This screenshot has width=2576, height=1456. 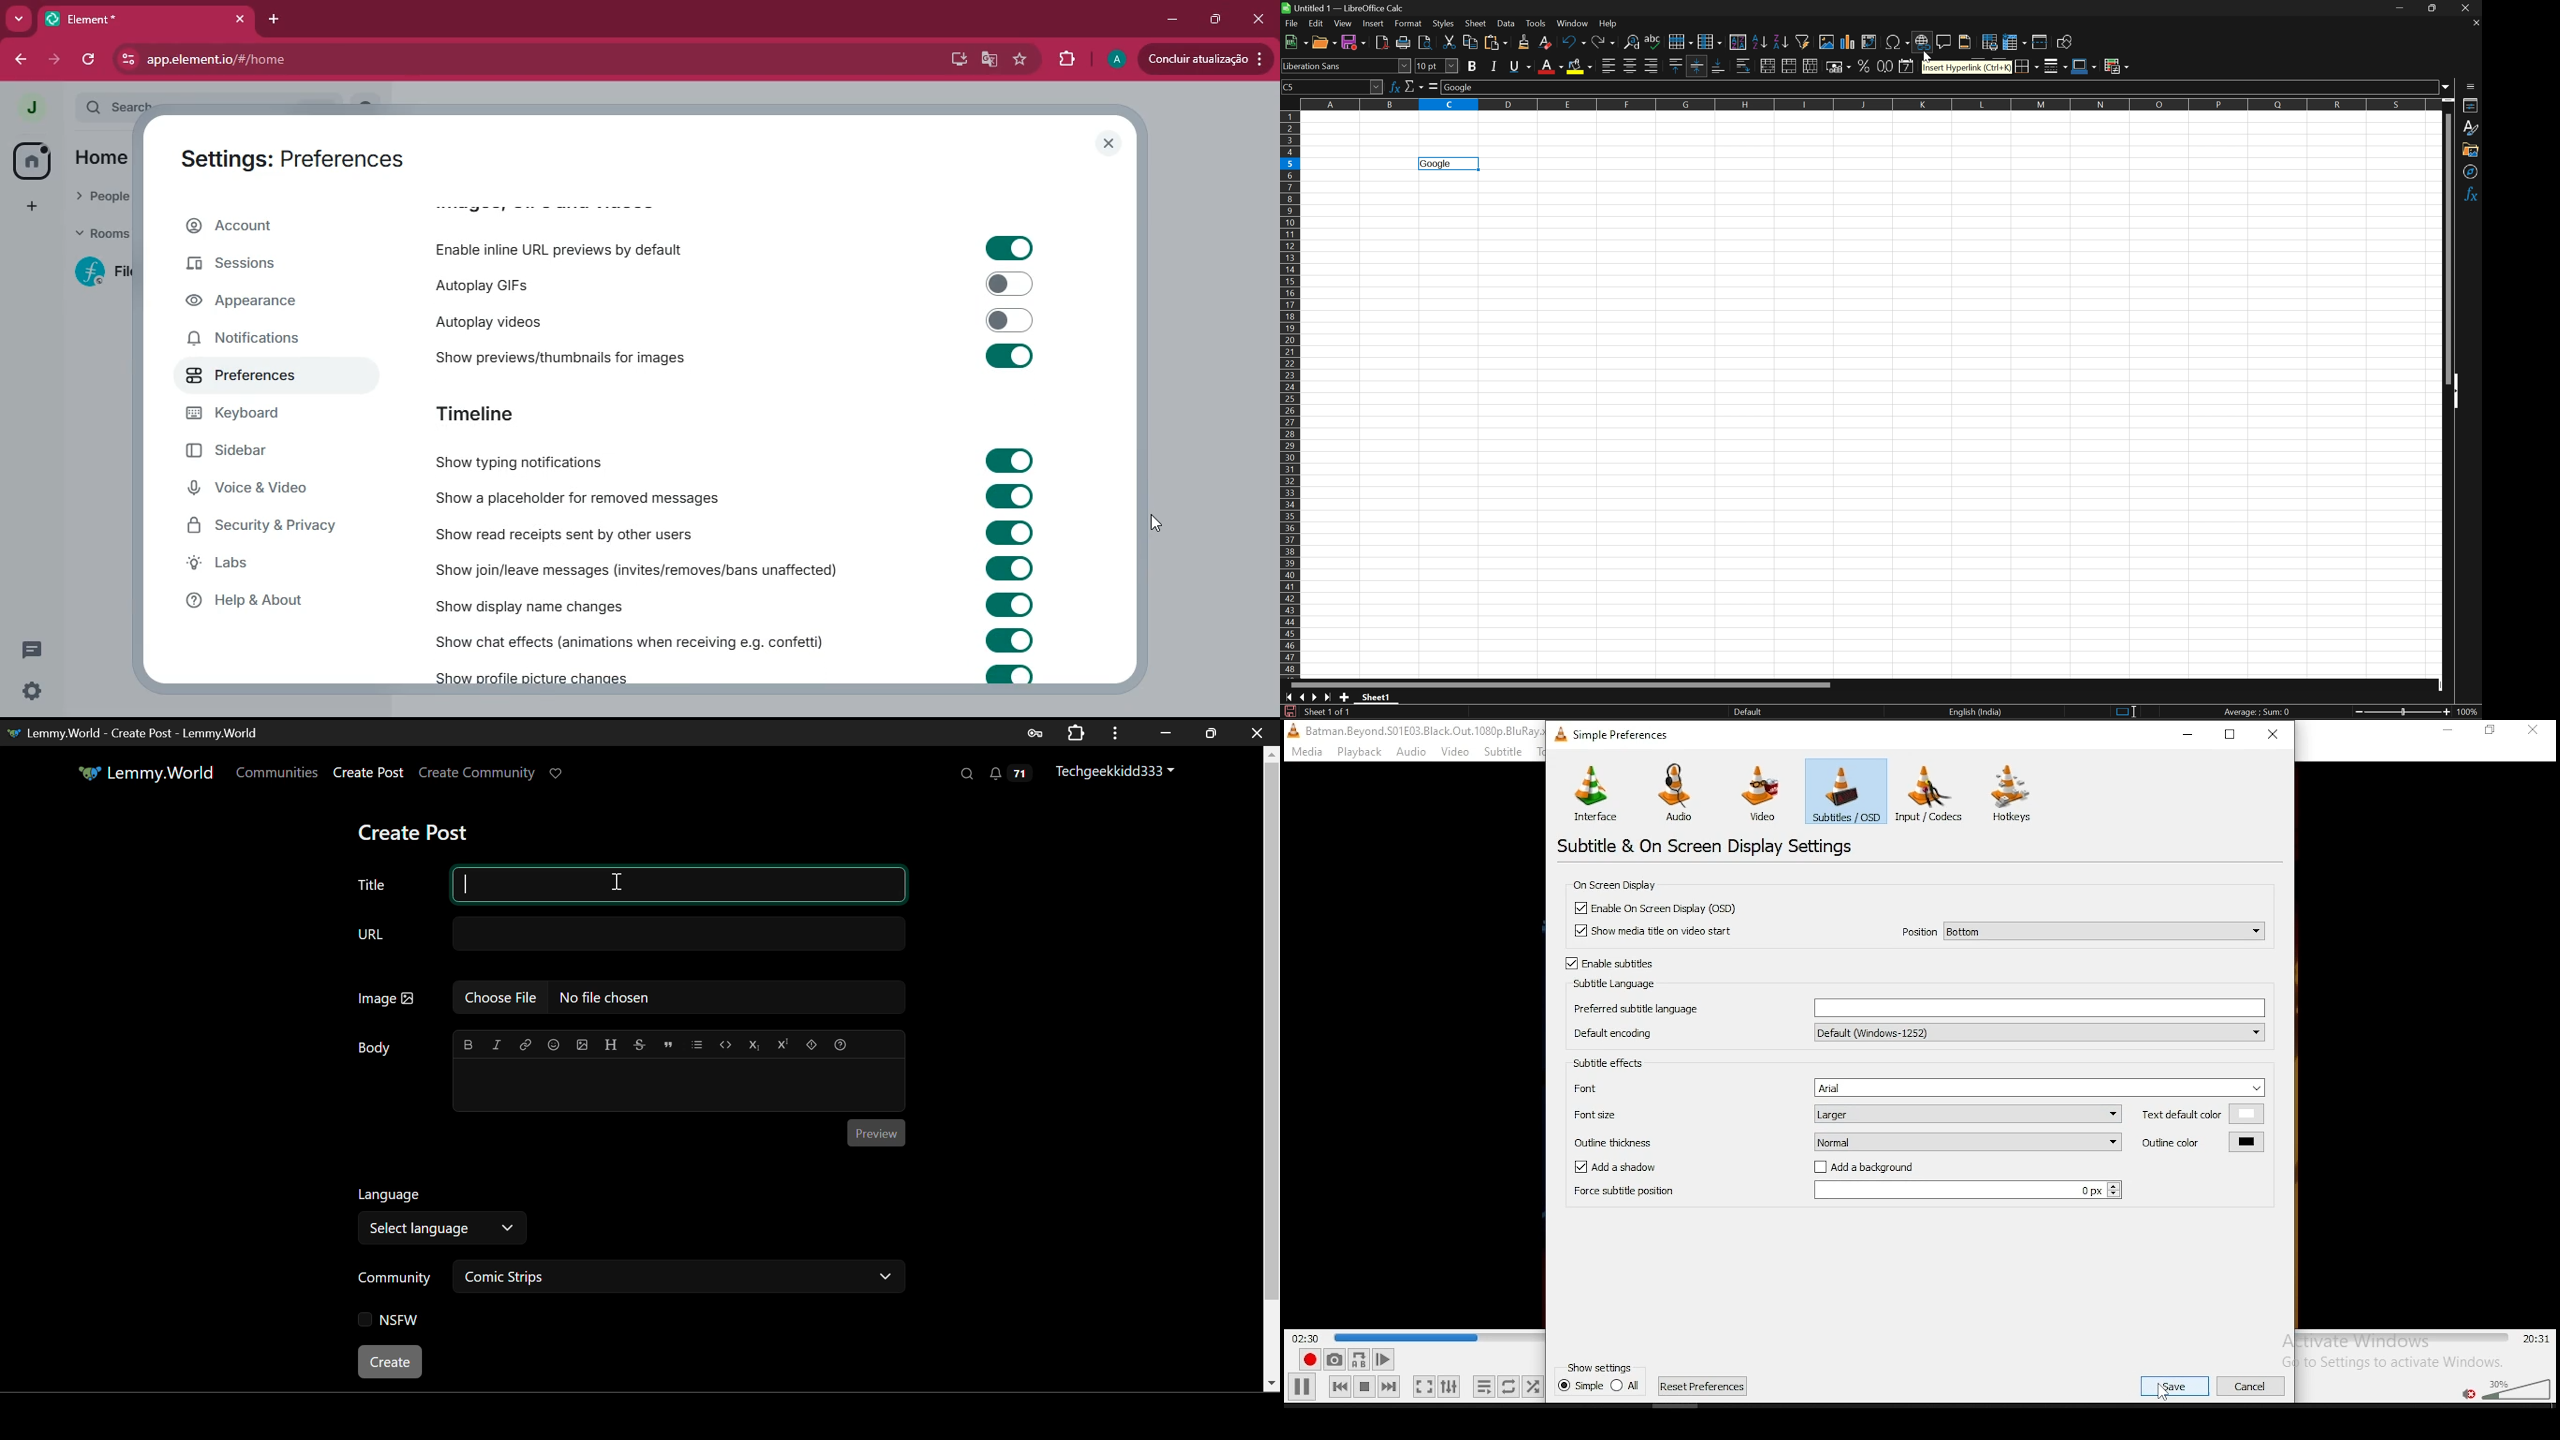 What do you see at coordinates (1848, 1141) in the screenshot?
I see `outline thickness  Normal` at bounding box center [1848, 1141].